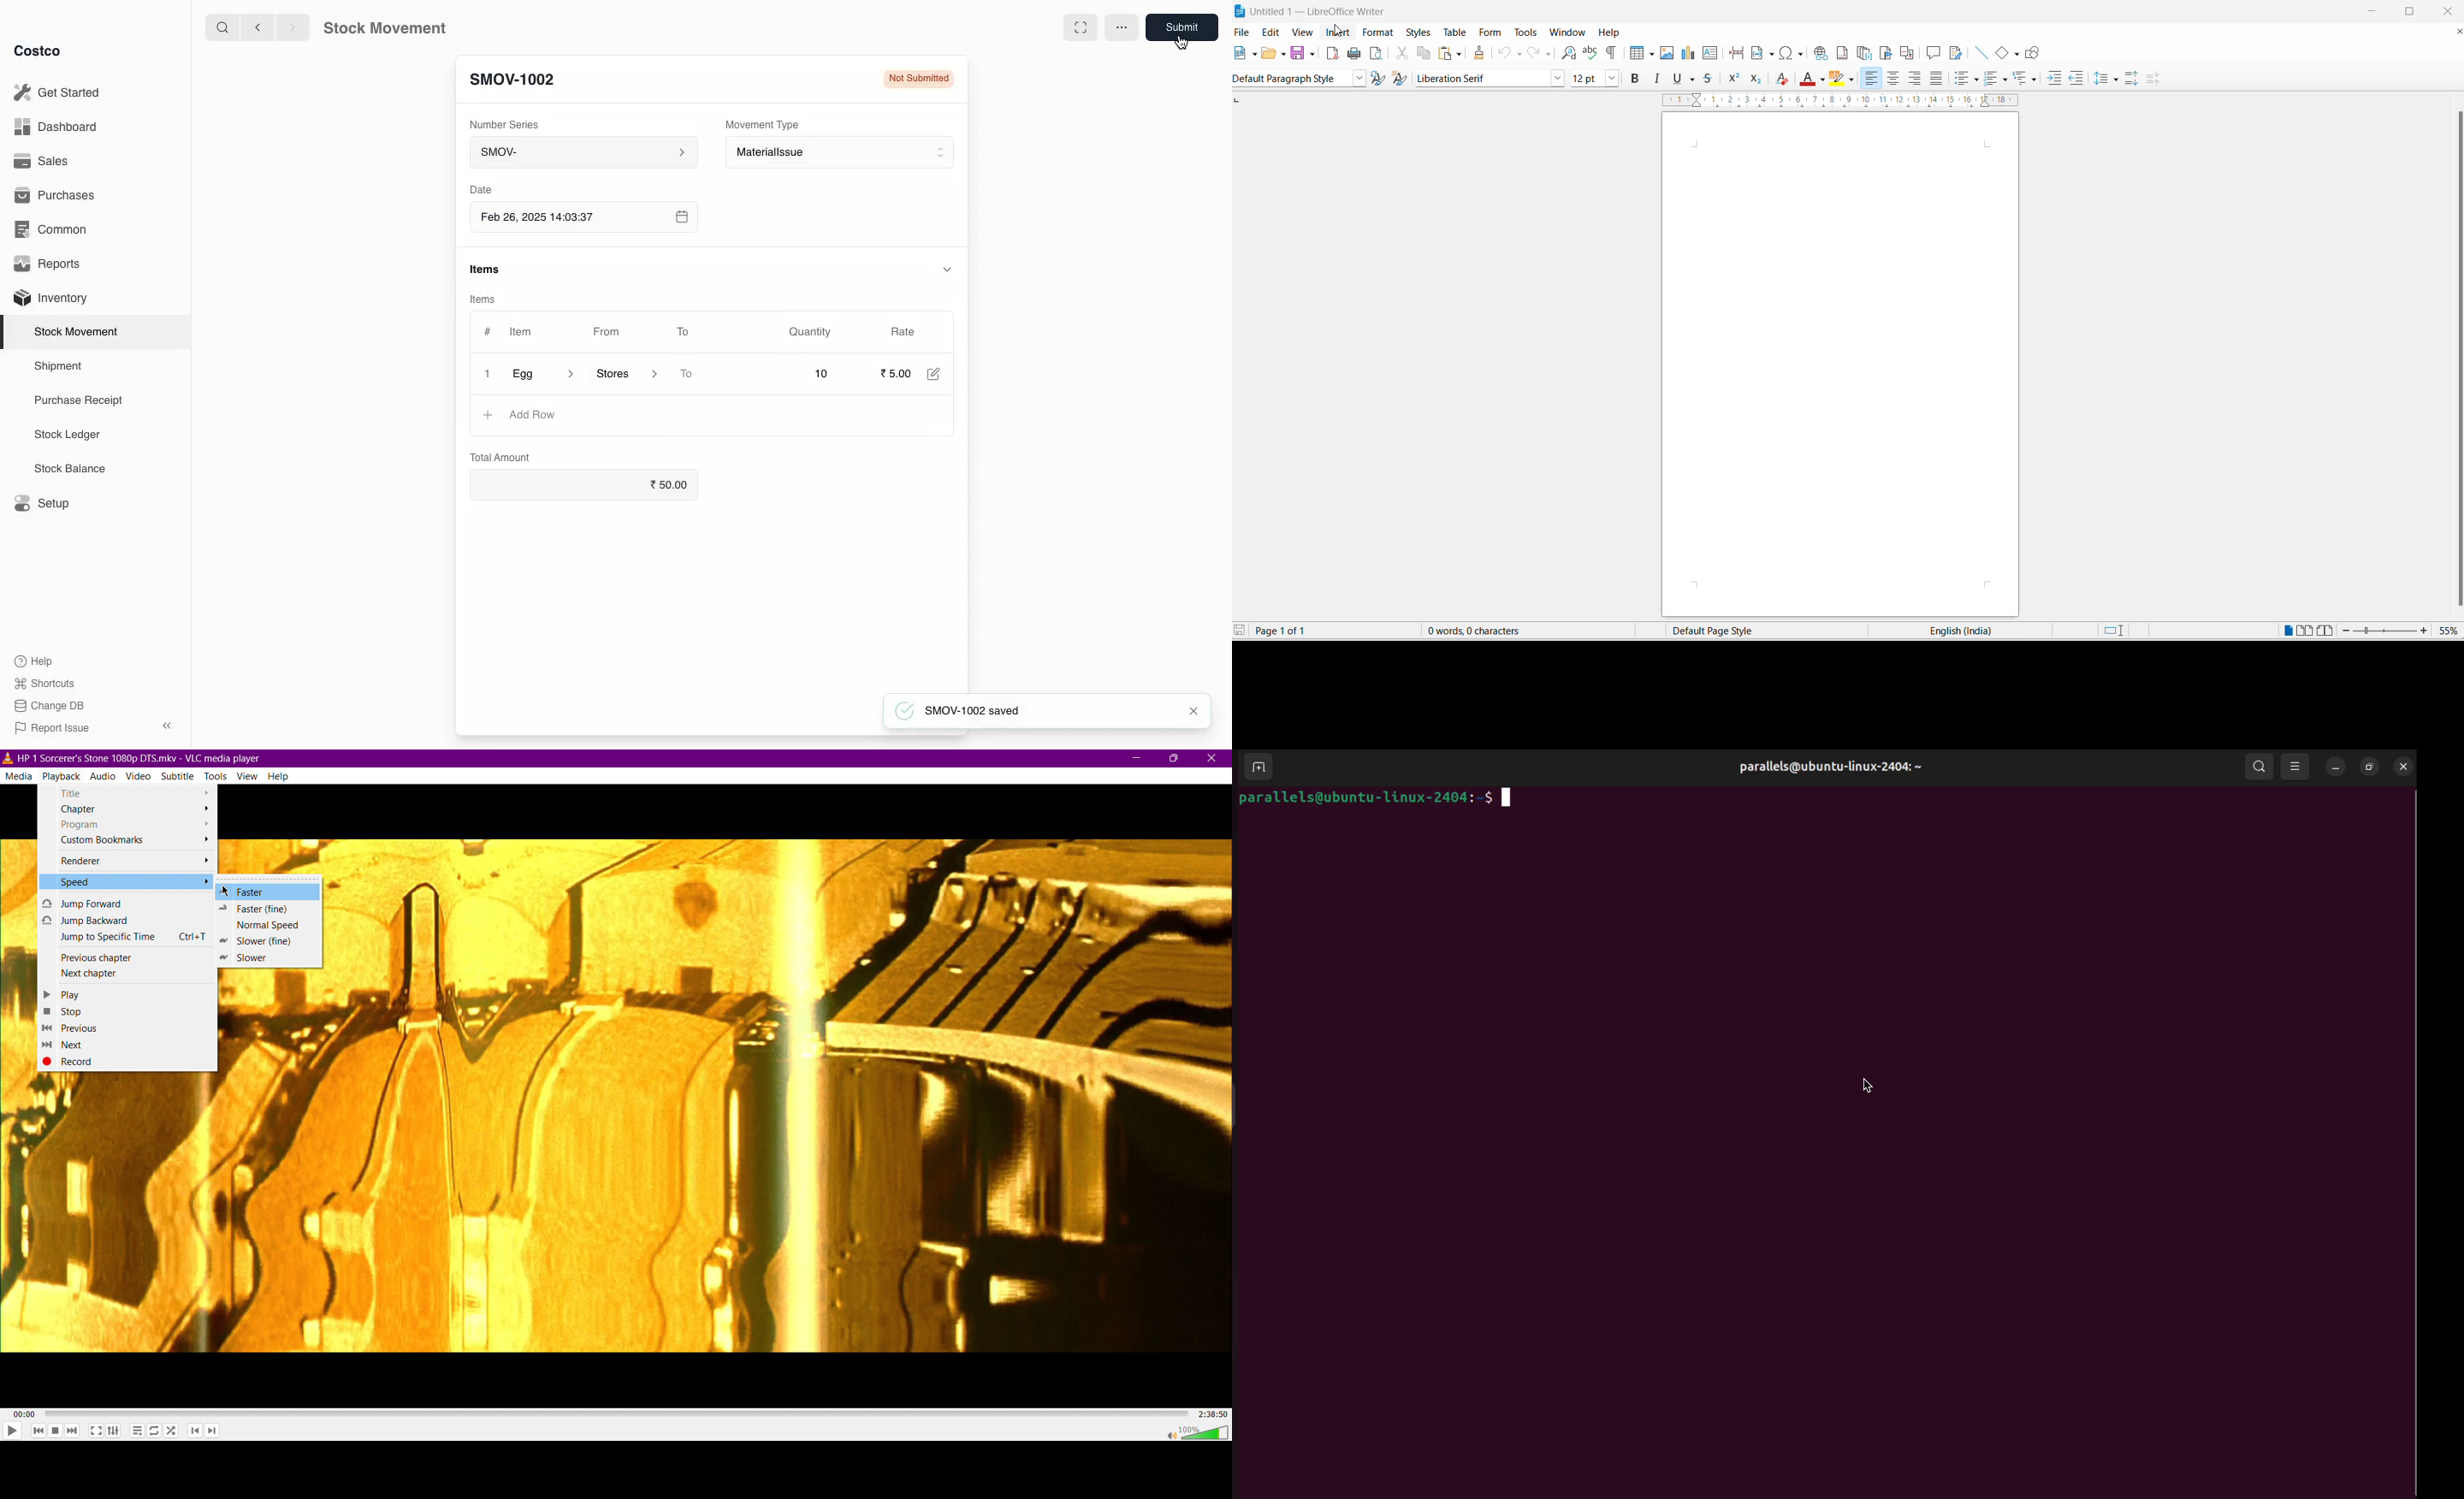 The height and width of the screenshot is (1512, 2464). I want to click on insert footnote, so click(1842, 53).